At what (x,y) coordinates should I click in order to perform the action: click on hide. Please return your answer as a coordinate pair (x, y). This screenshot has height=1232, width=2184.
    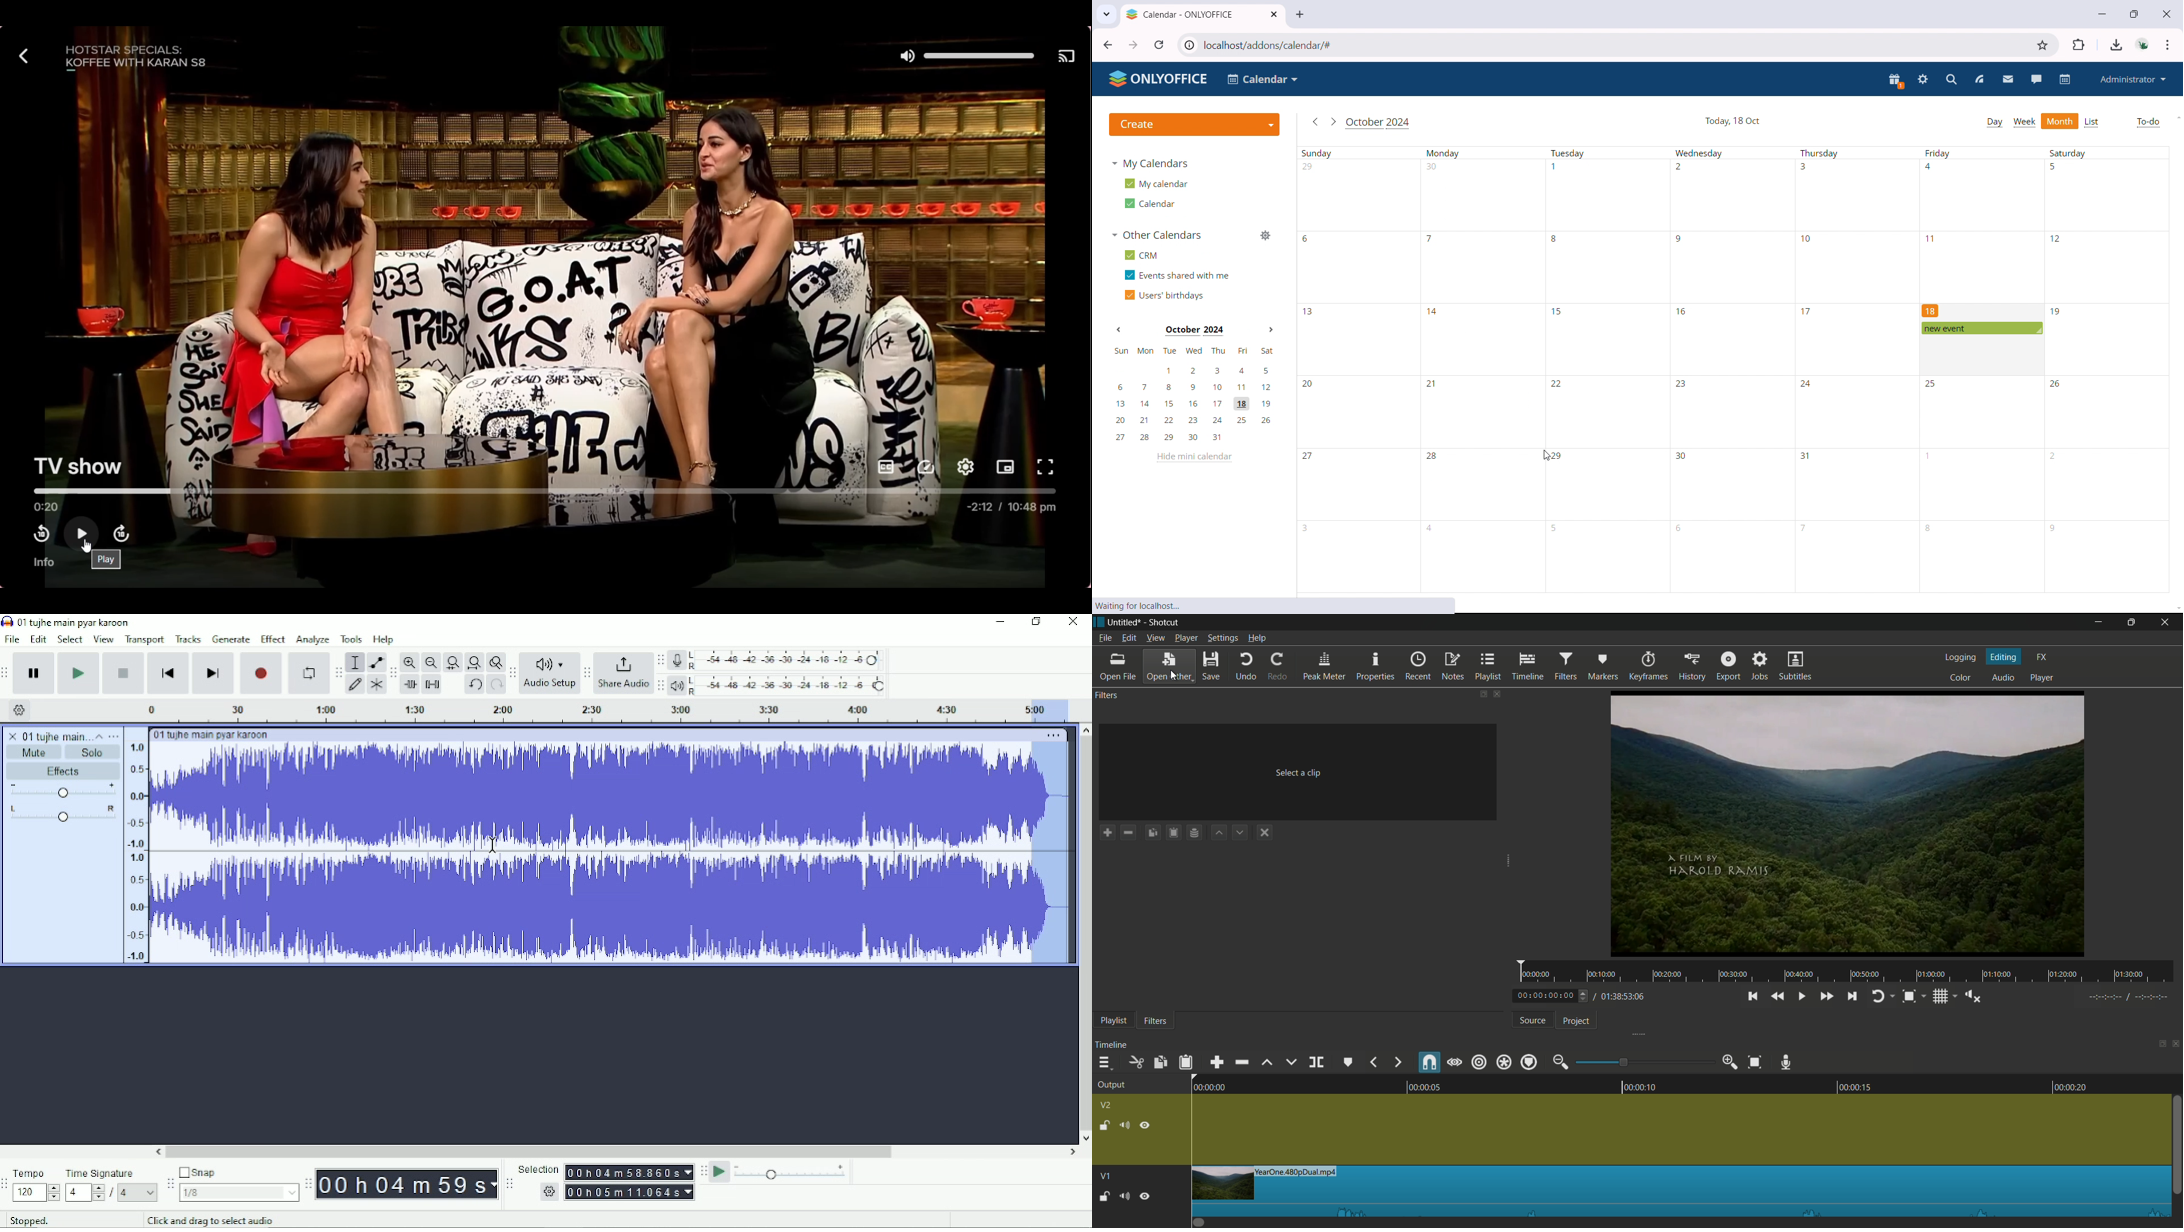
    Looking at the image, I should click on (1146, 1124).